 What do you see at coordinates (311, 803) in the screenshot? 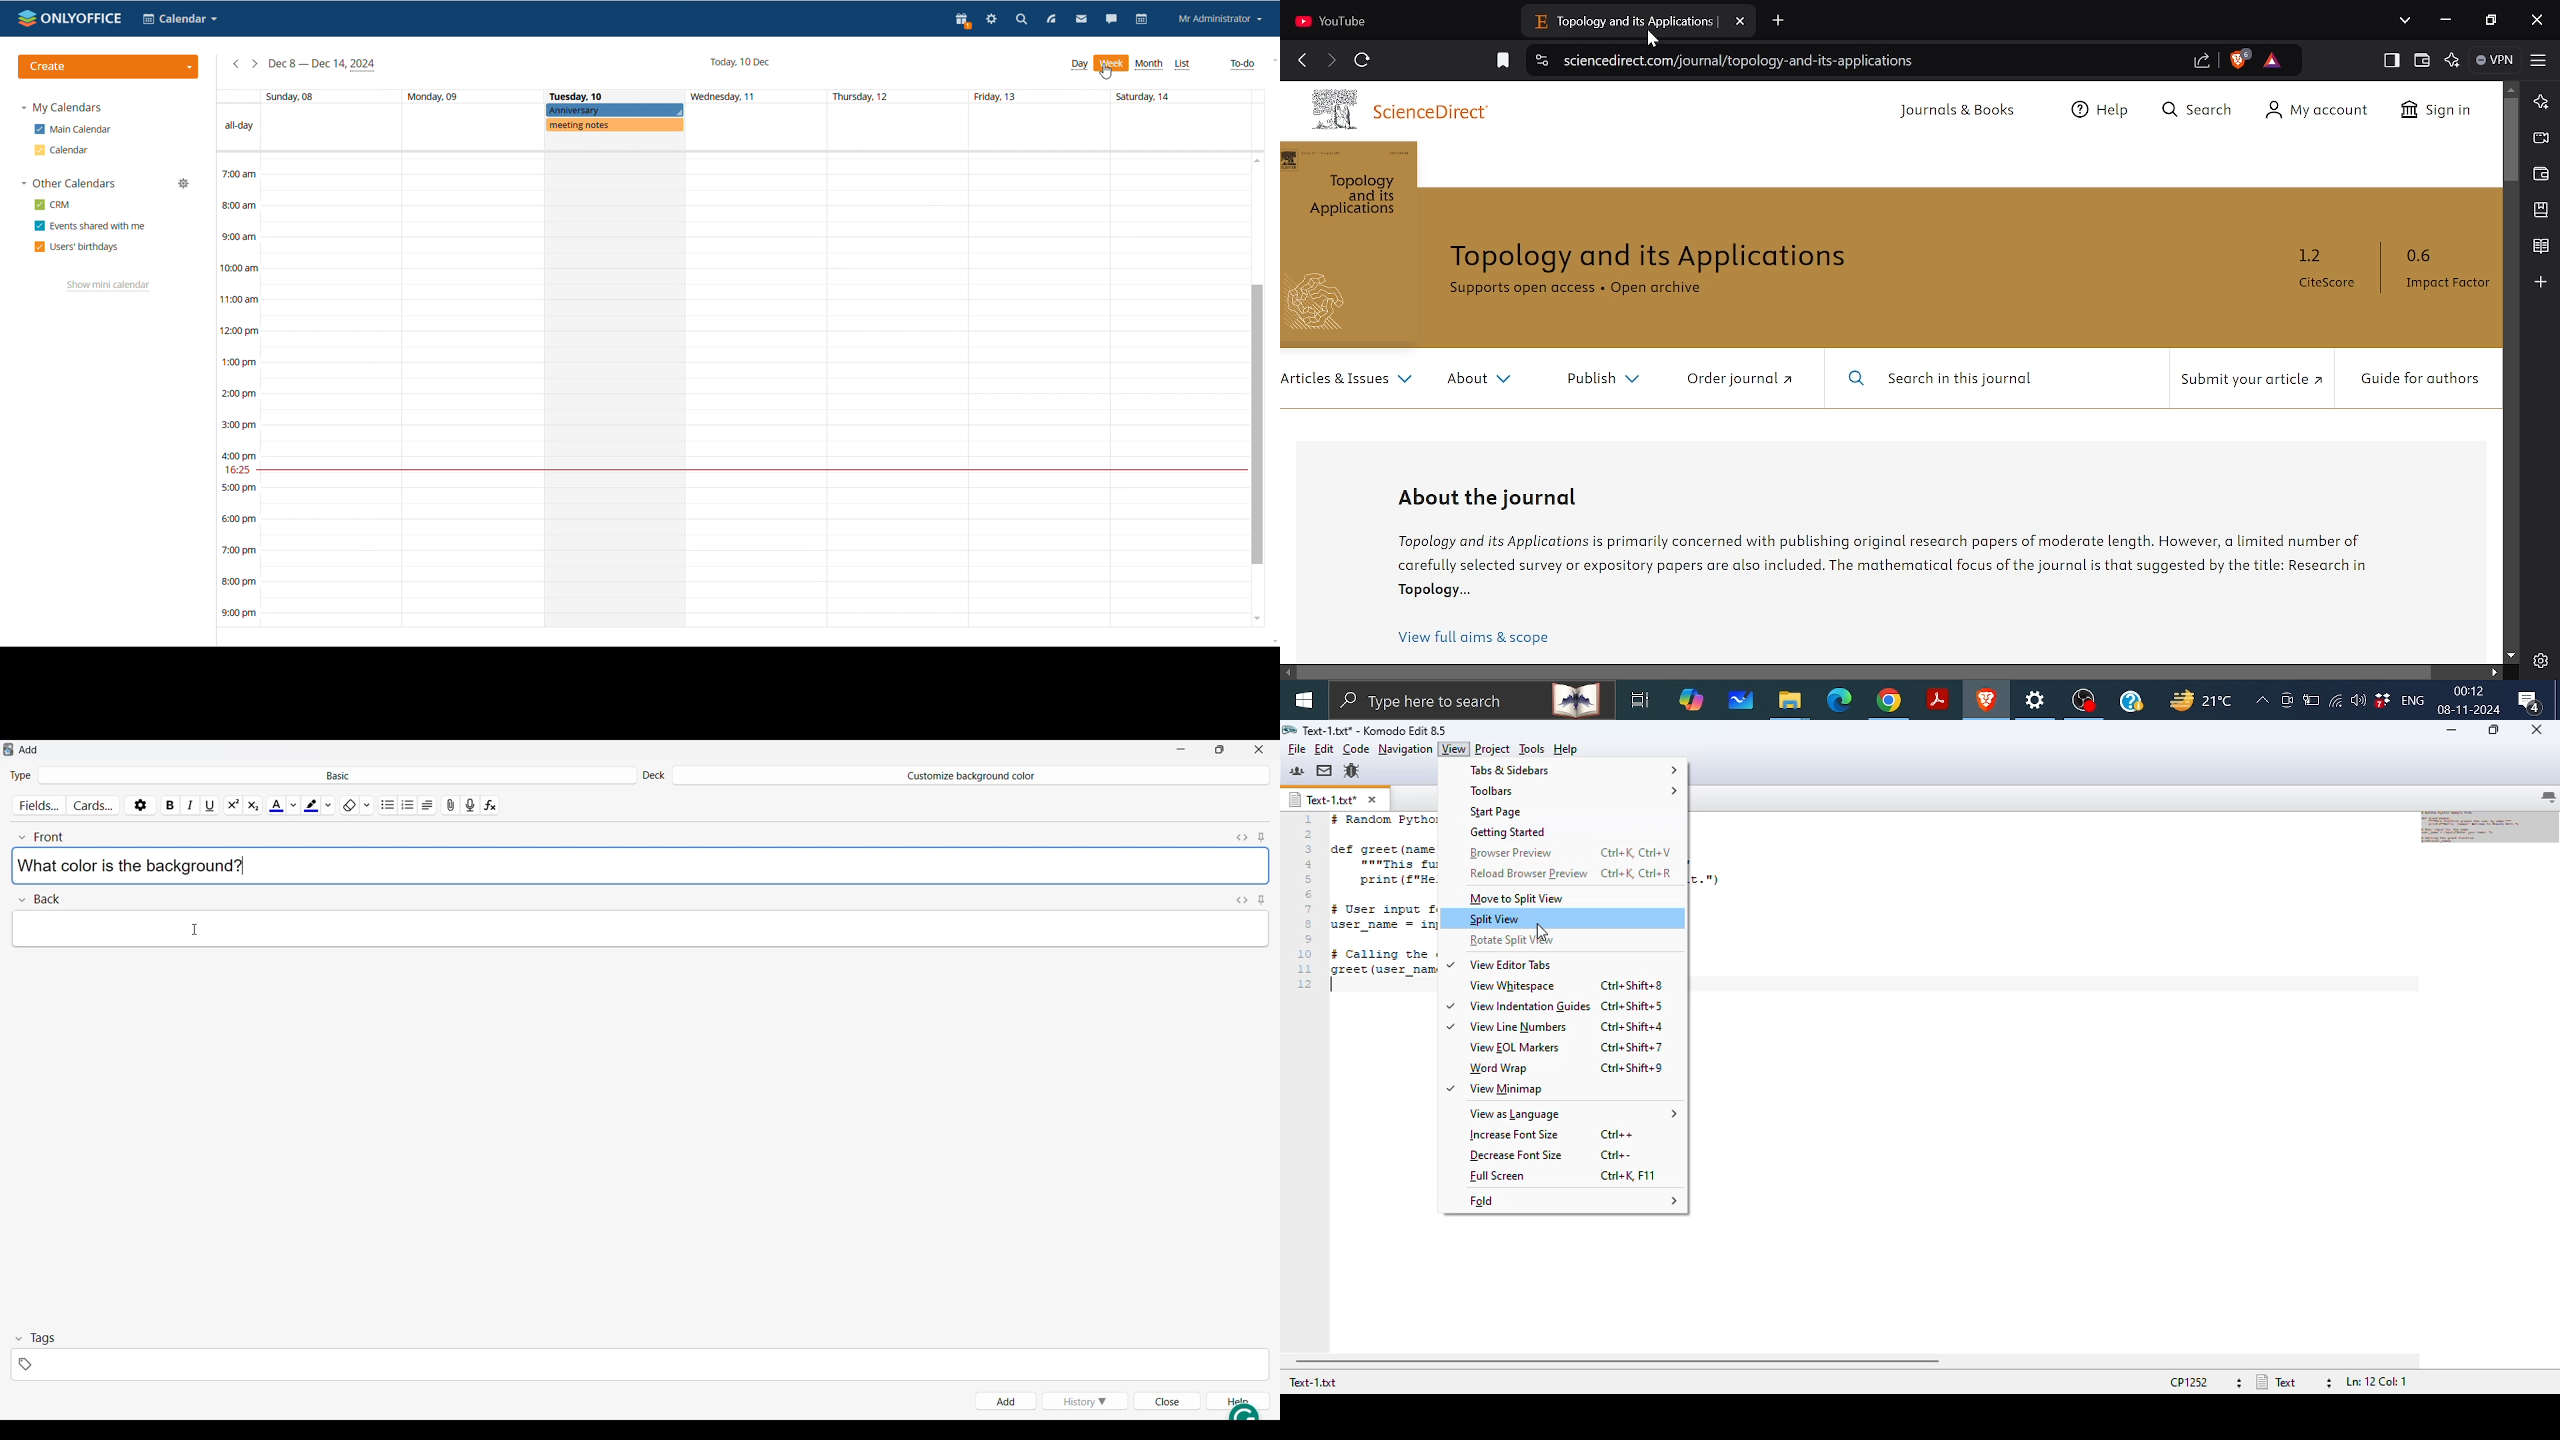
I see `Selected highlight color` at bounding box center [311, 803].